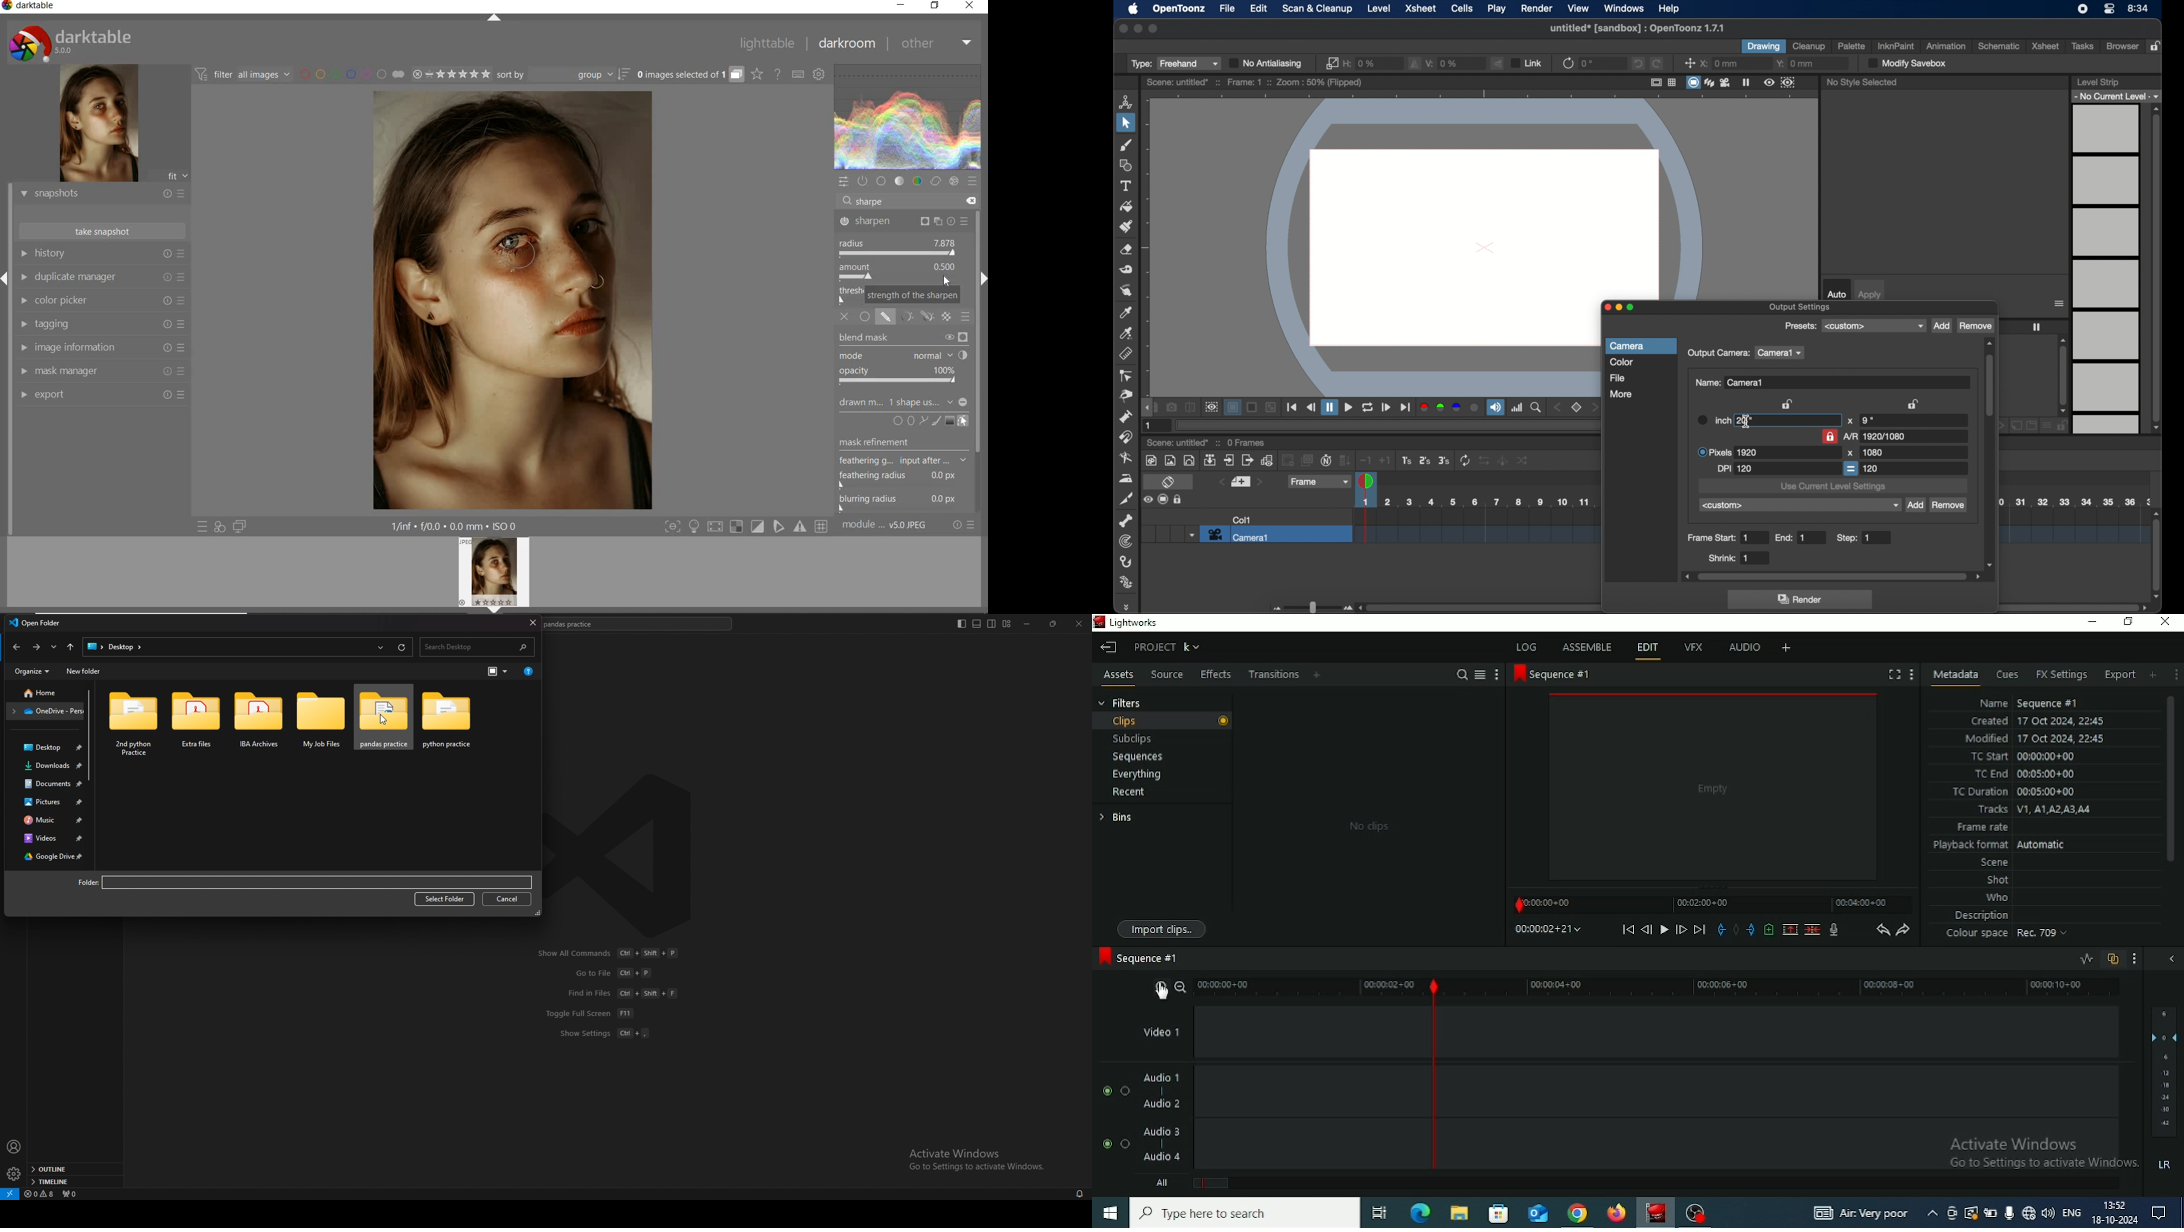  Describe the element at coordinates (2157, 268) in the screenshot. I see `scroll box` at that location.